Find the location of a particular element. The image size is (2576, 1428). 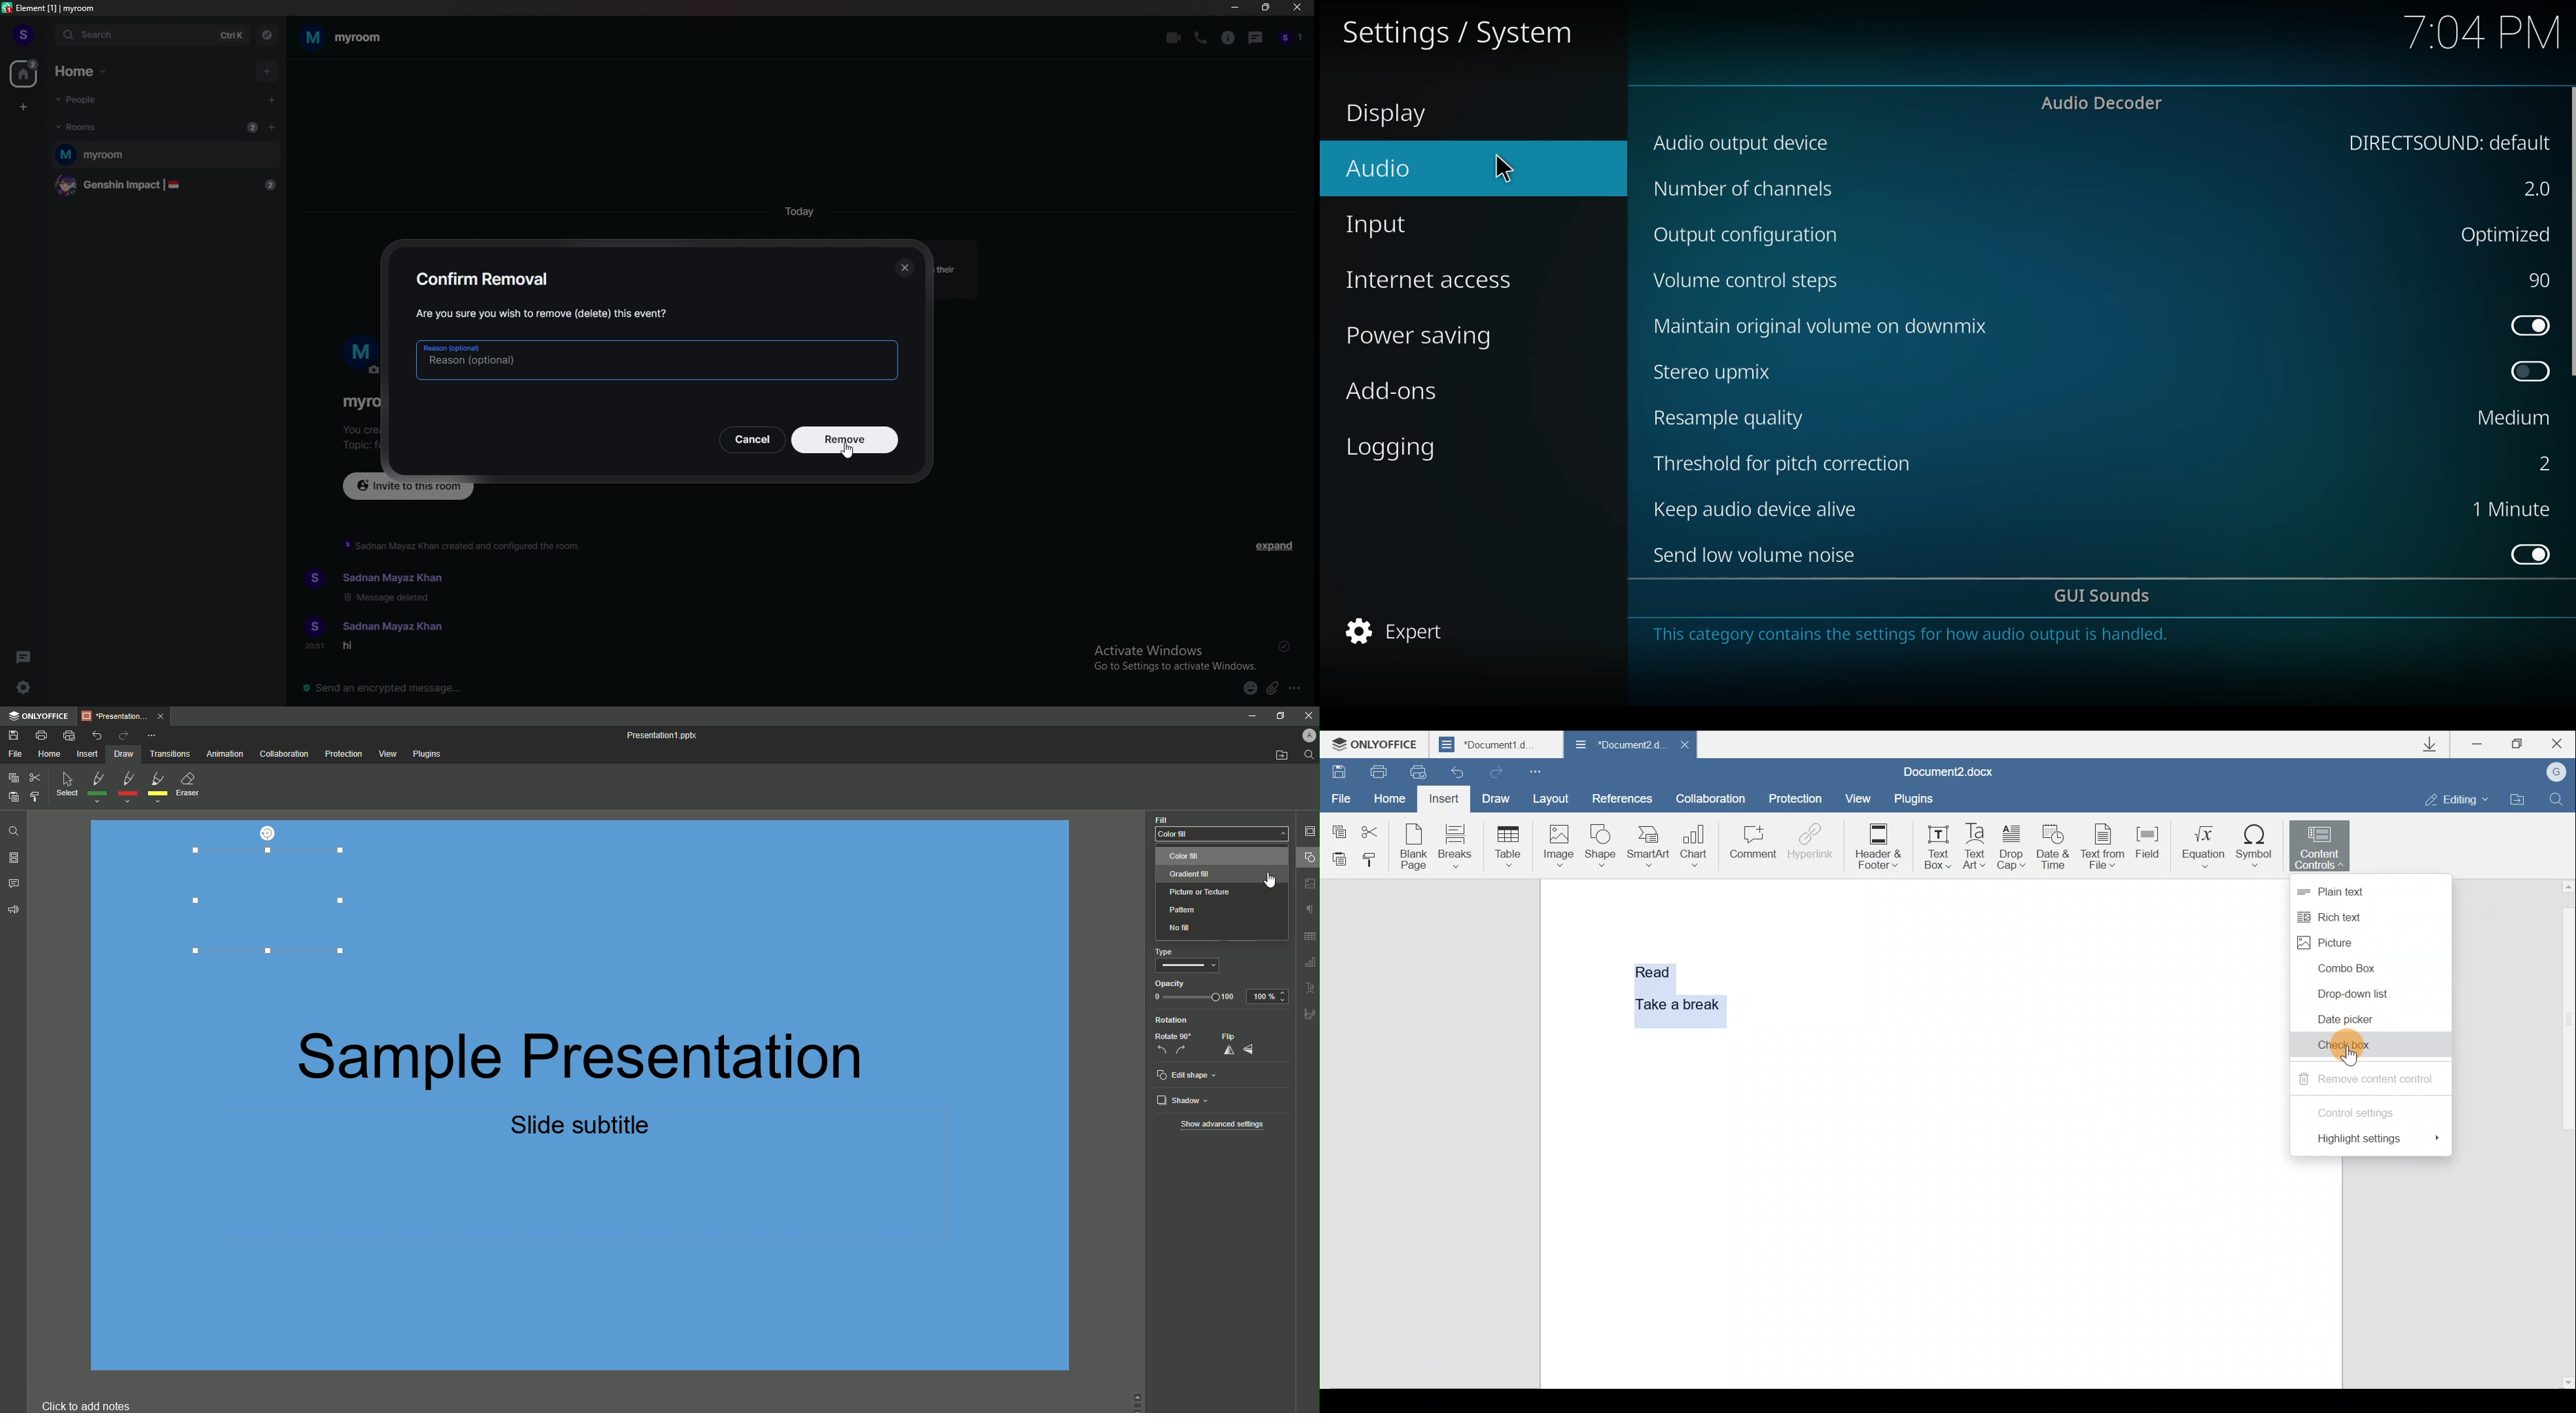

90 is located at coordinates (2541, 280).